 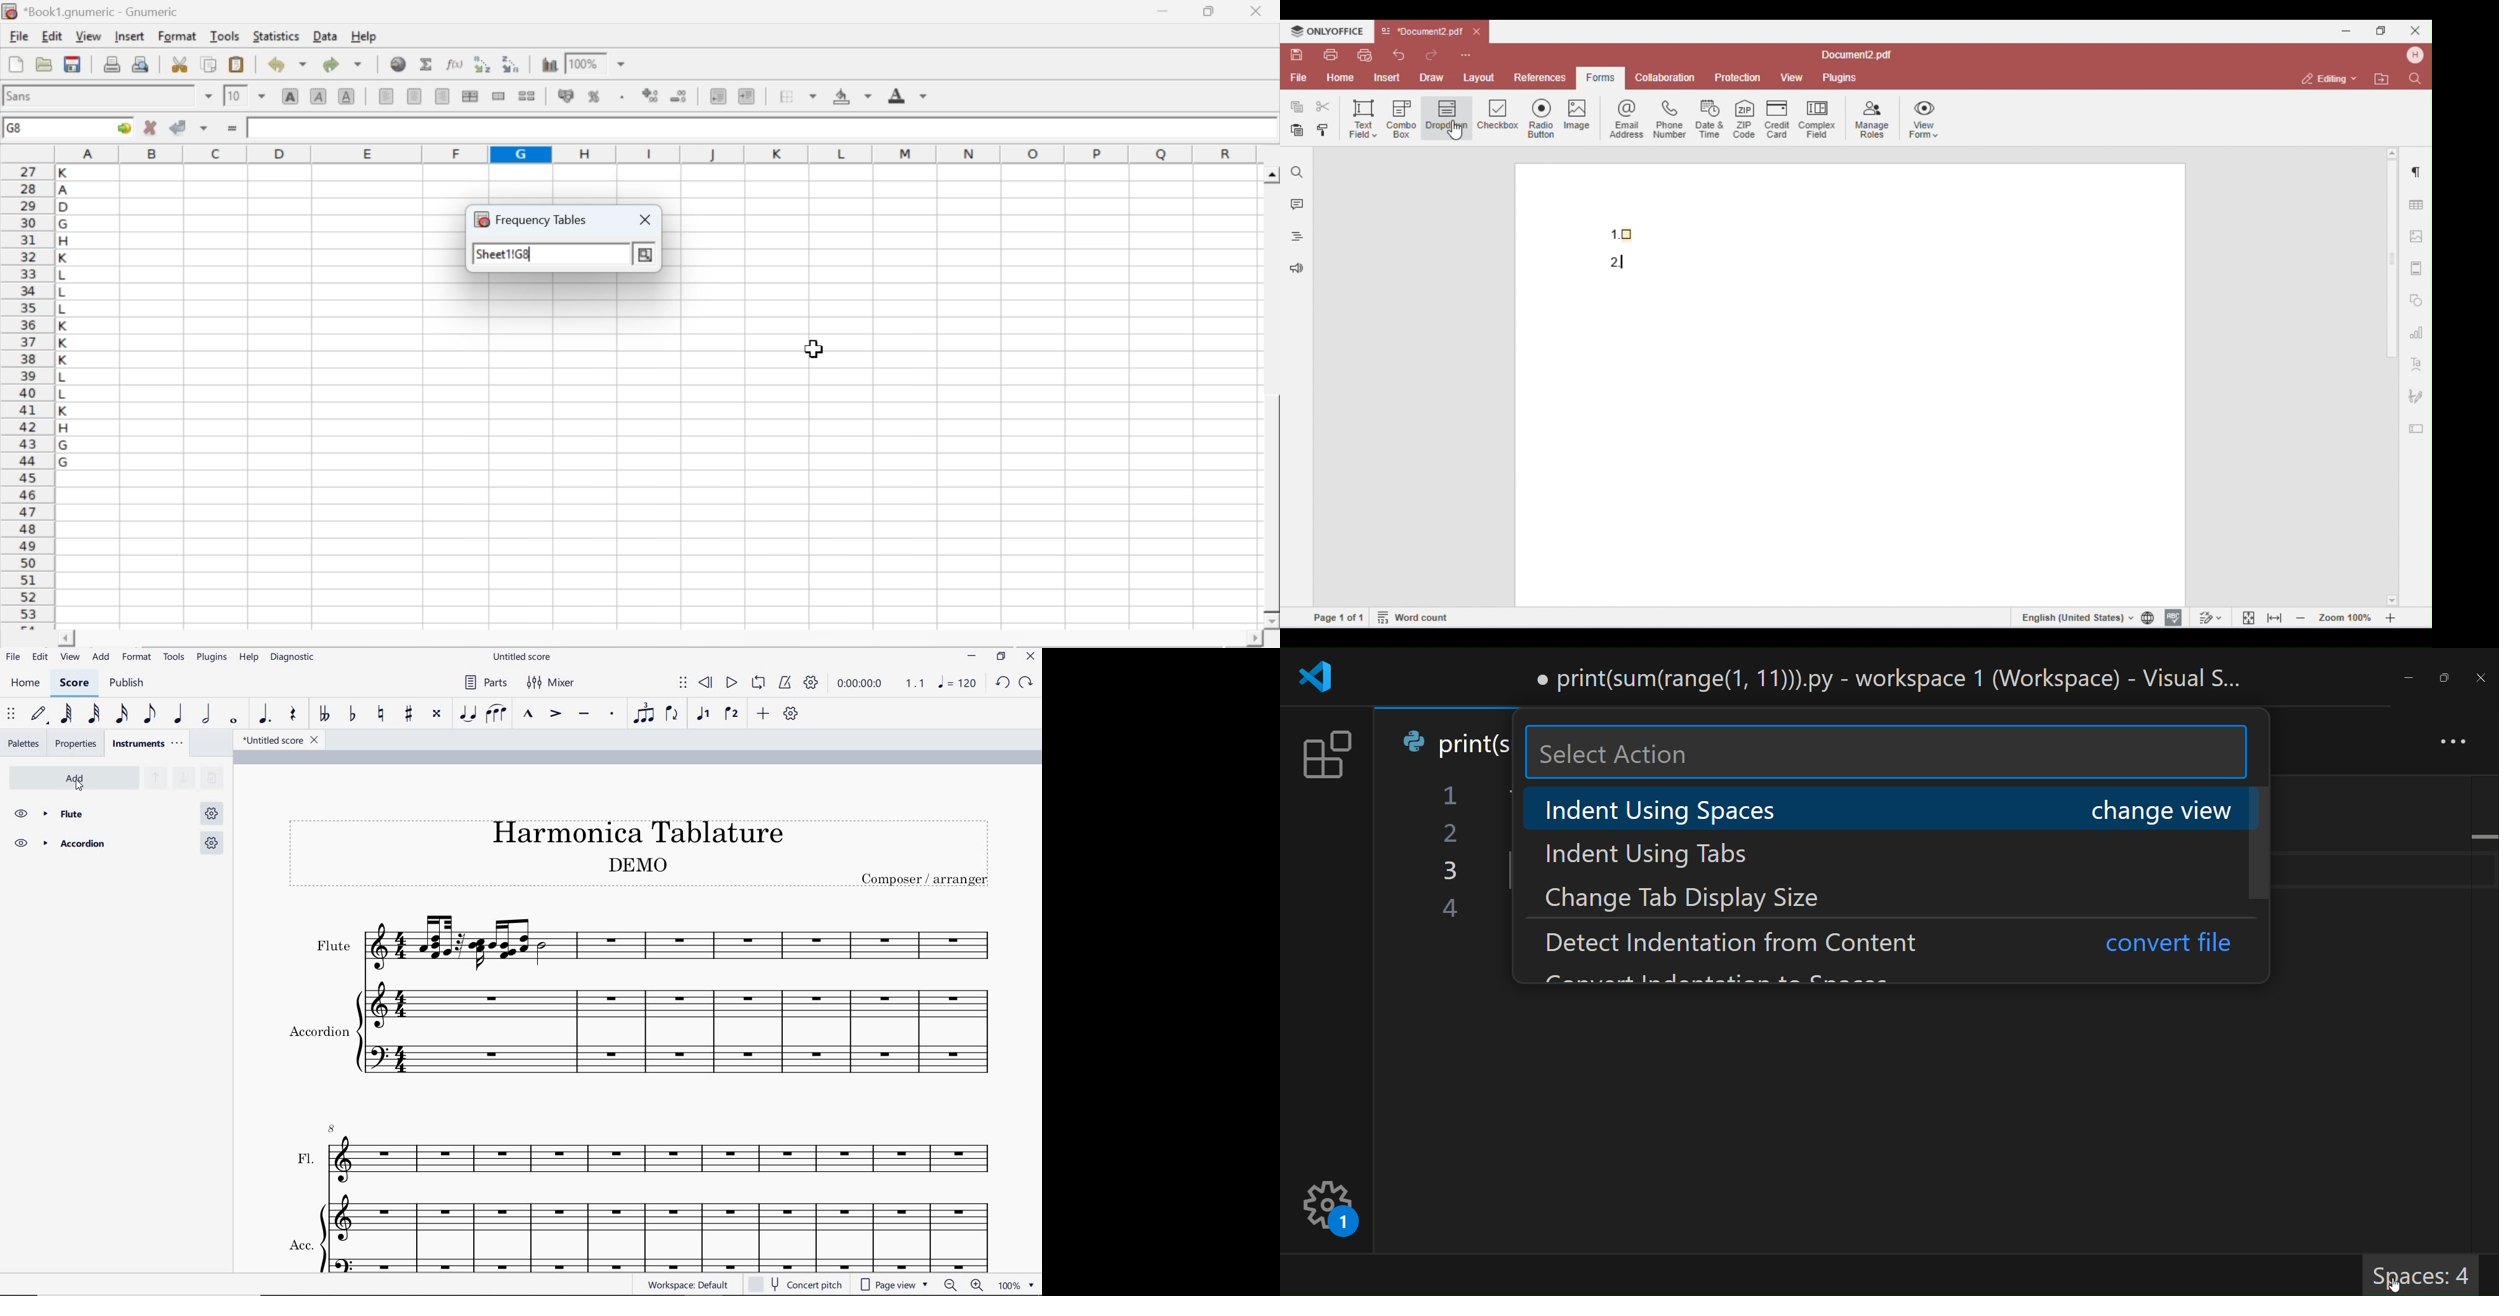 I want to click on UNDO, so click(x=1003, y=682).